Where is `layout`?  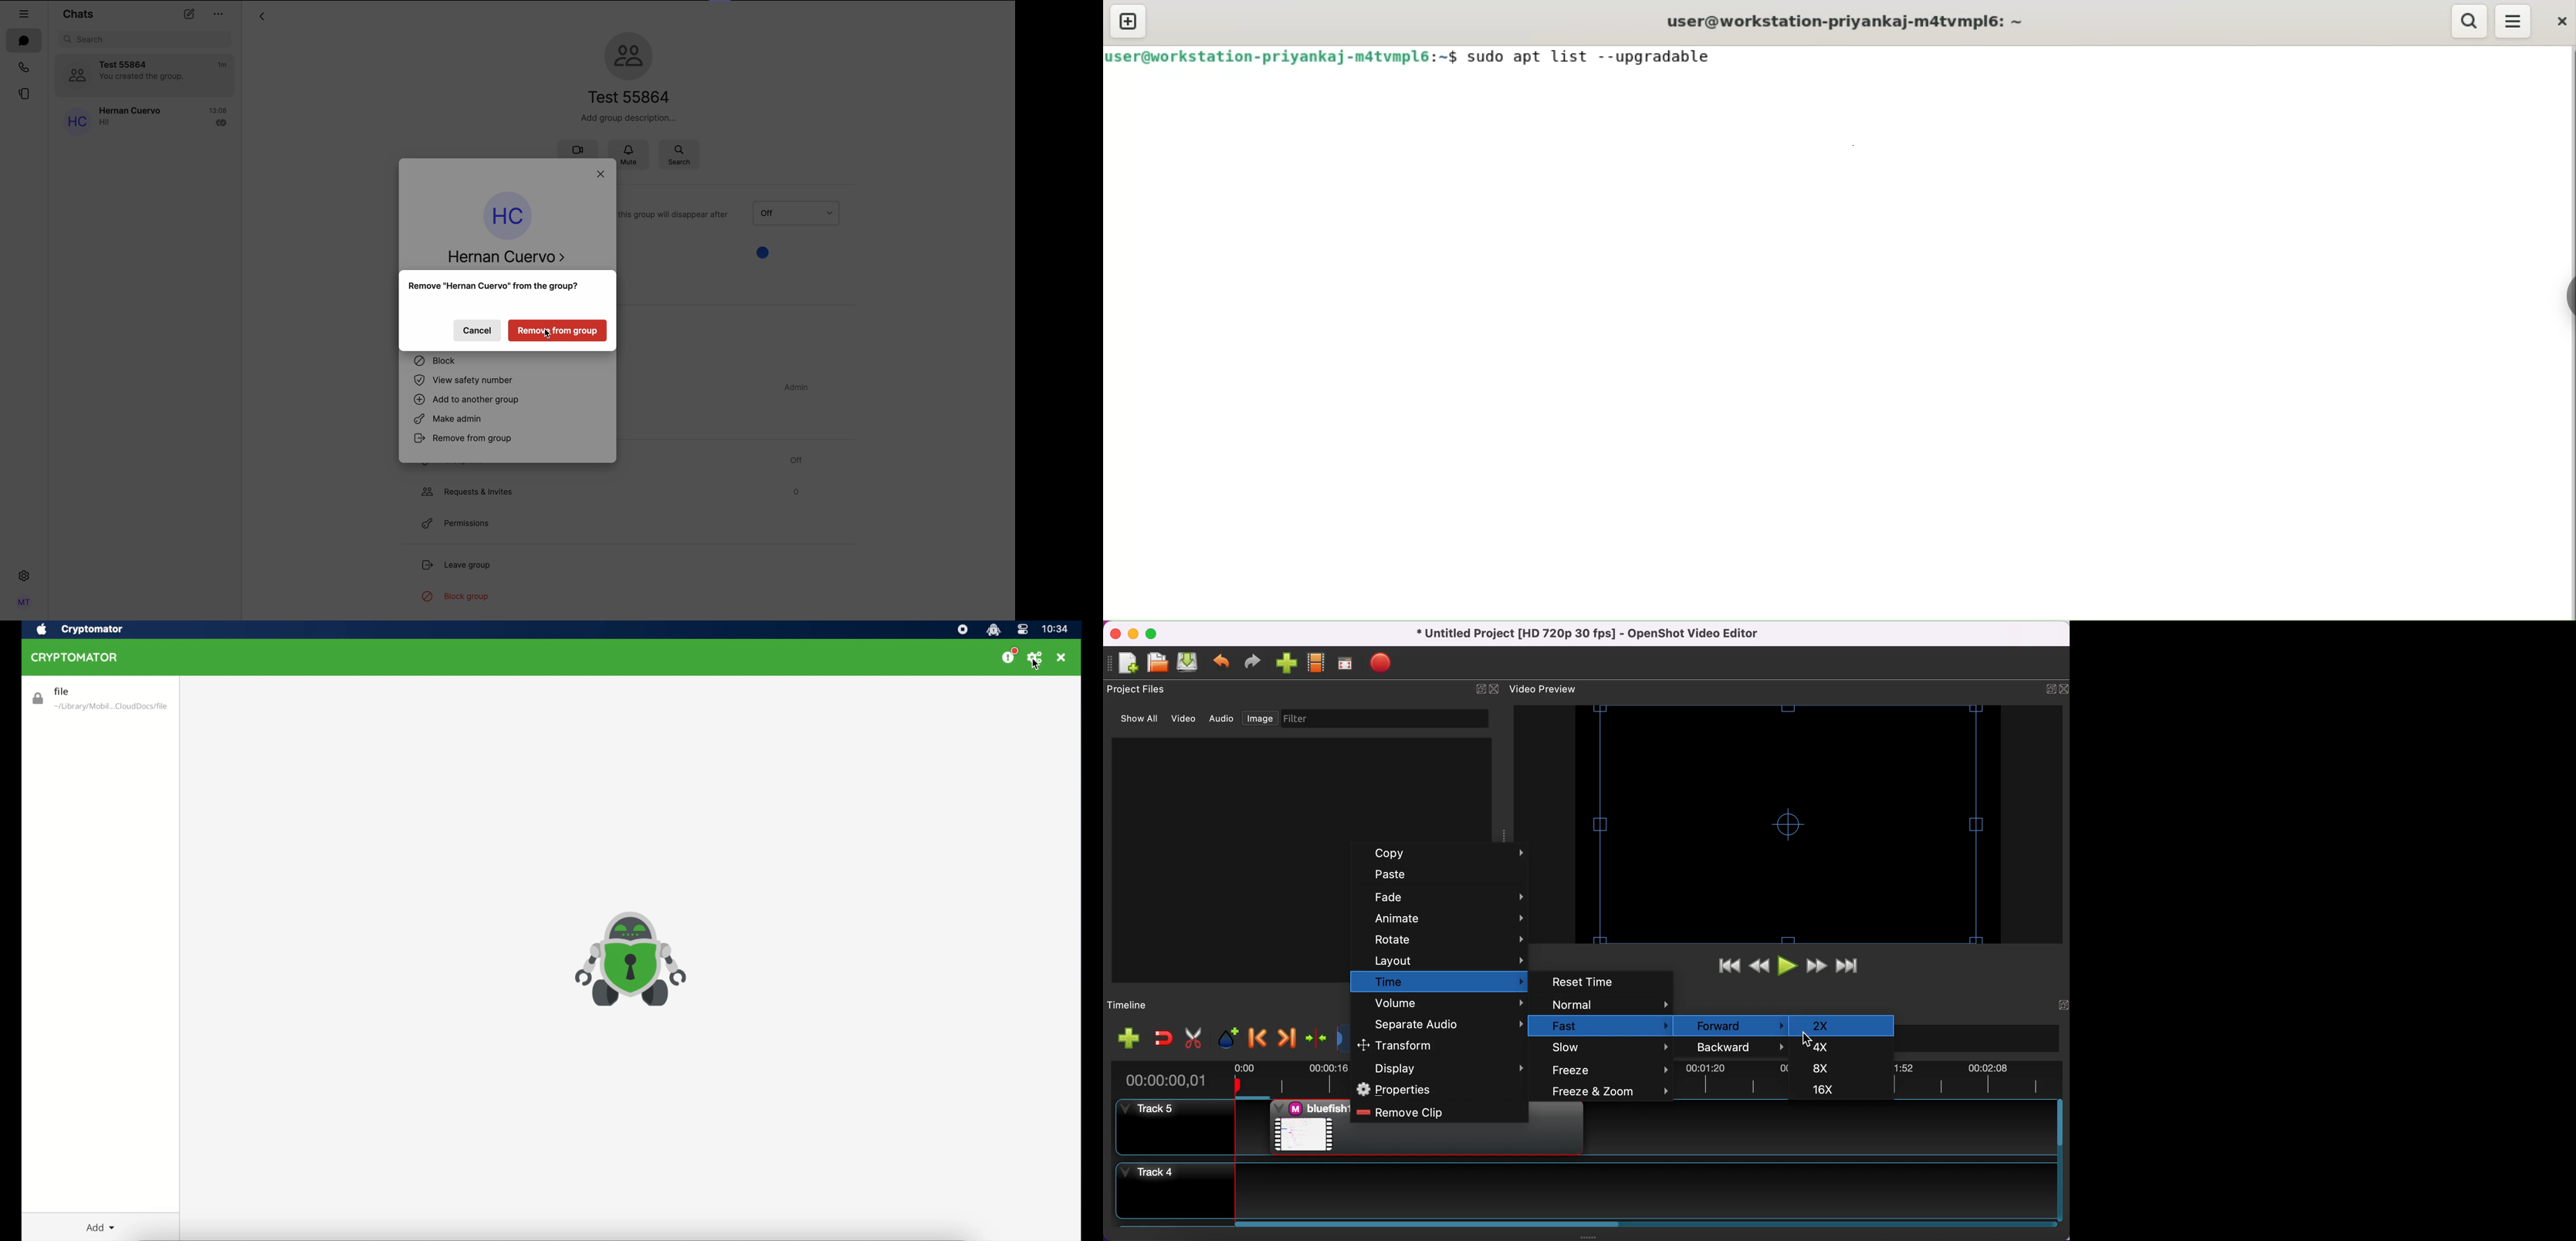
layout is located at coordinates (1441, 960).